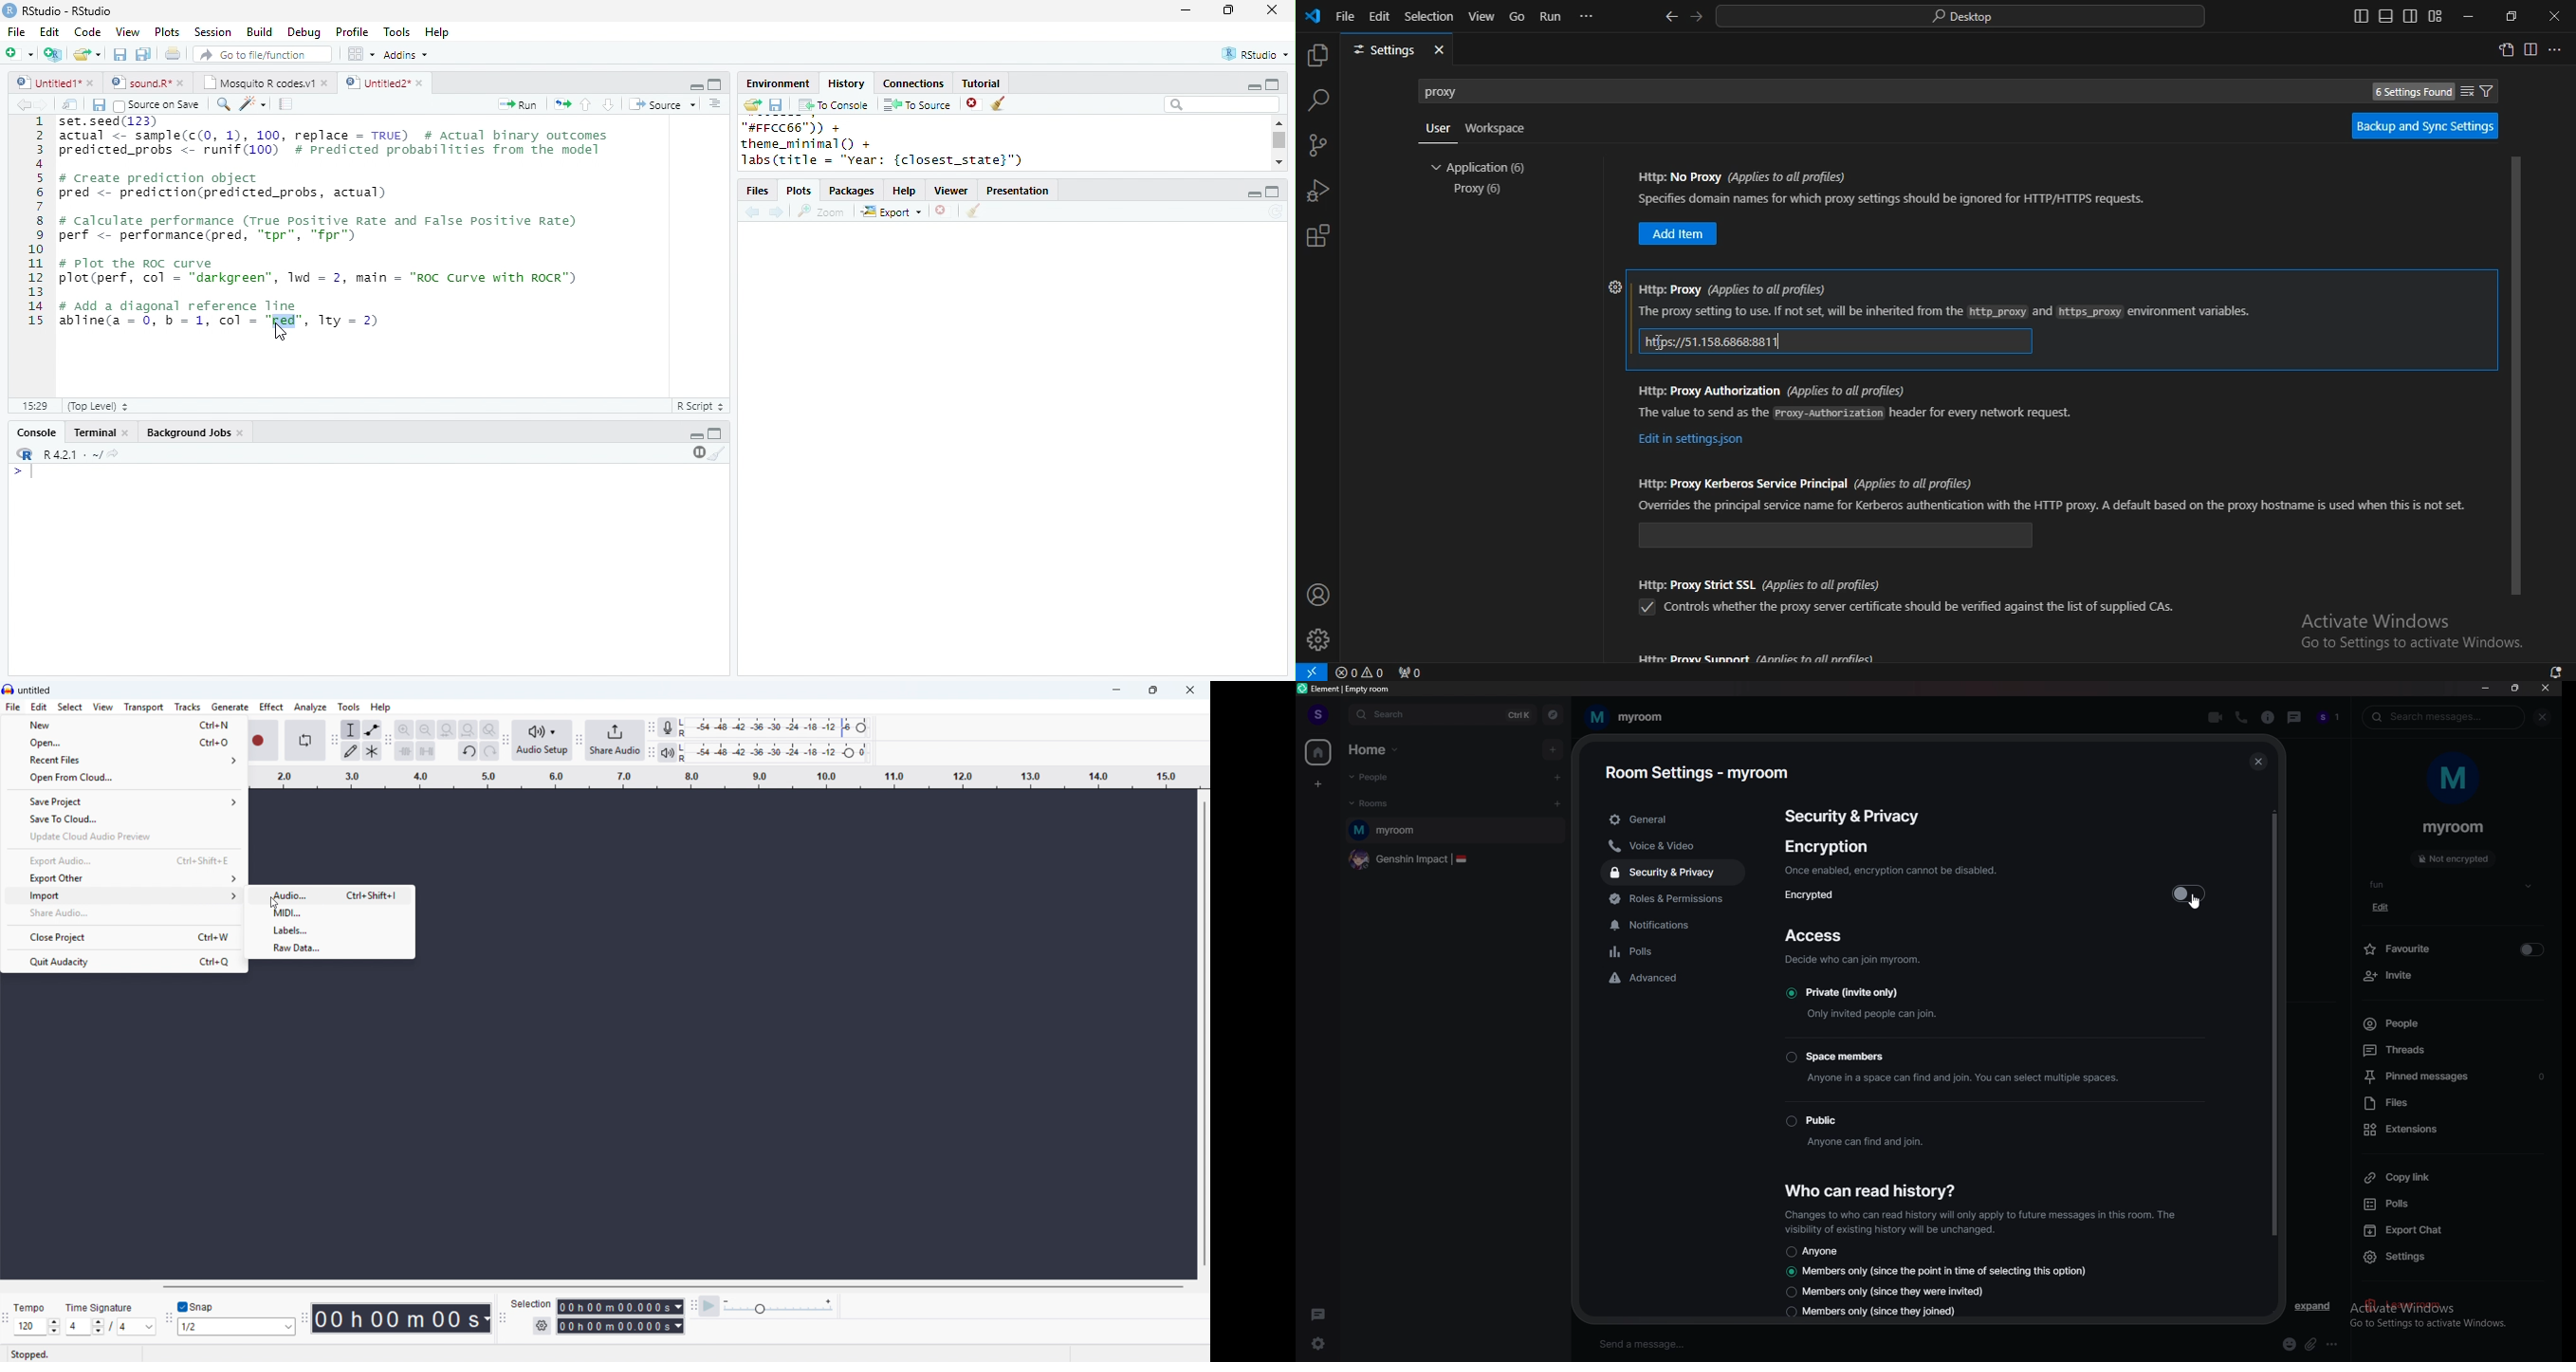  Describe the element at coordinates (1818, 894) in the screenshot. I see `encrypted` at that location.